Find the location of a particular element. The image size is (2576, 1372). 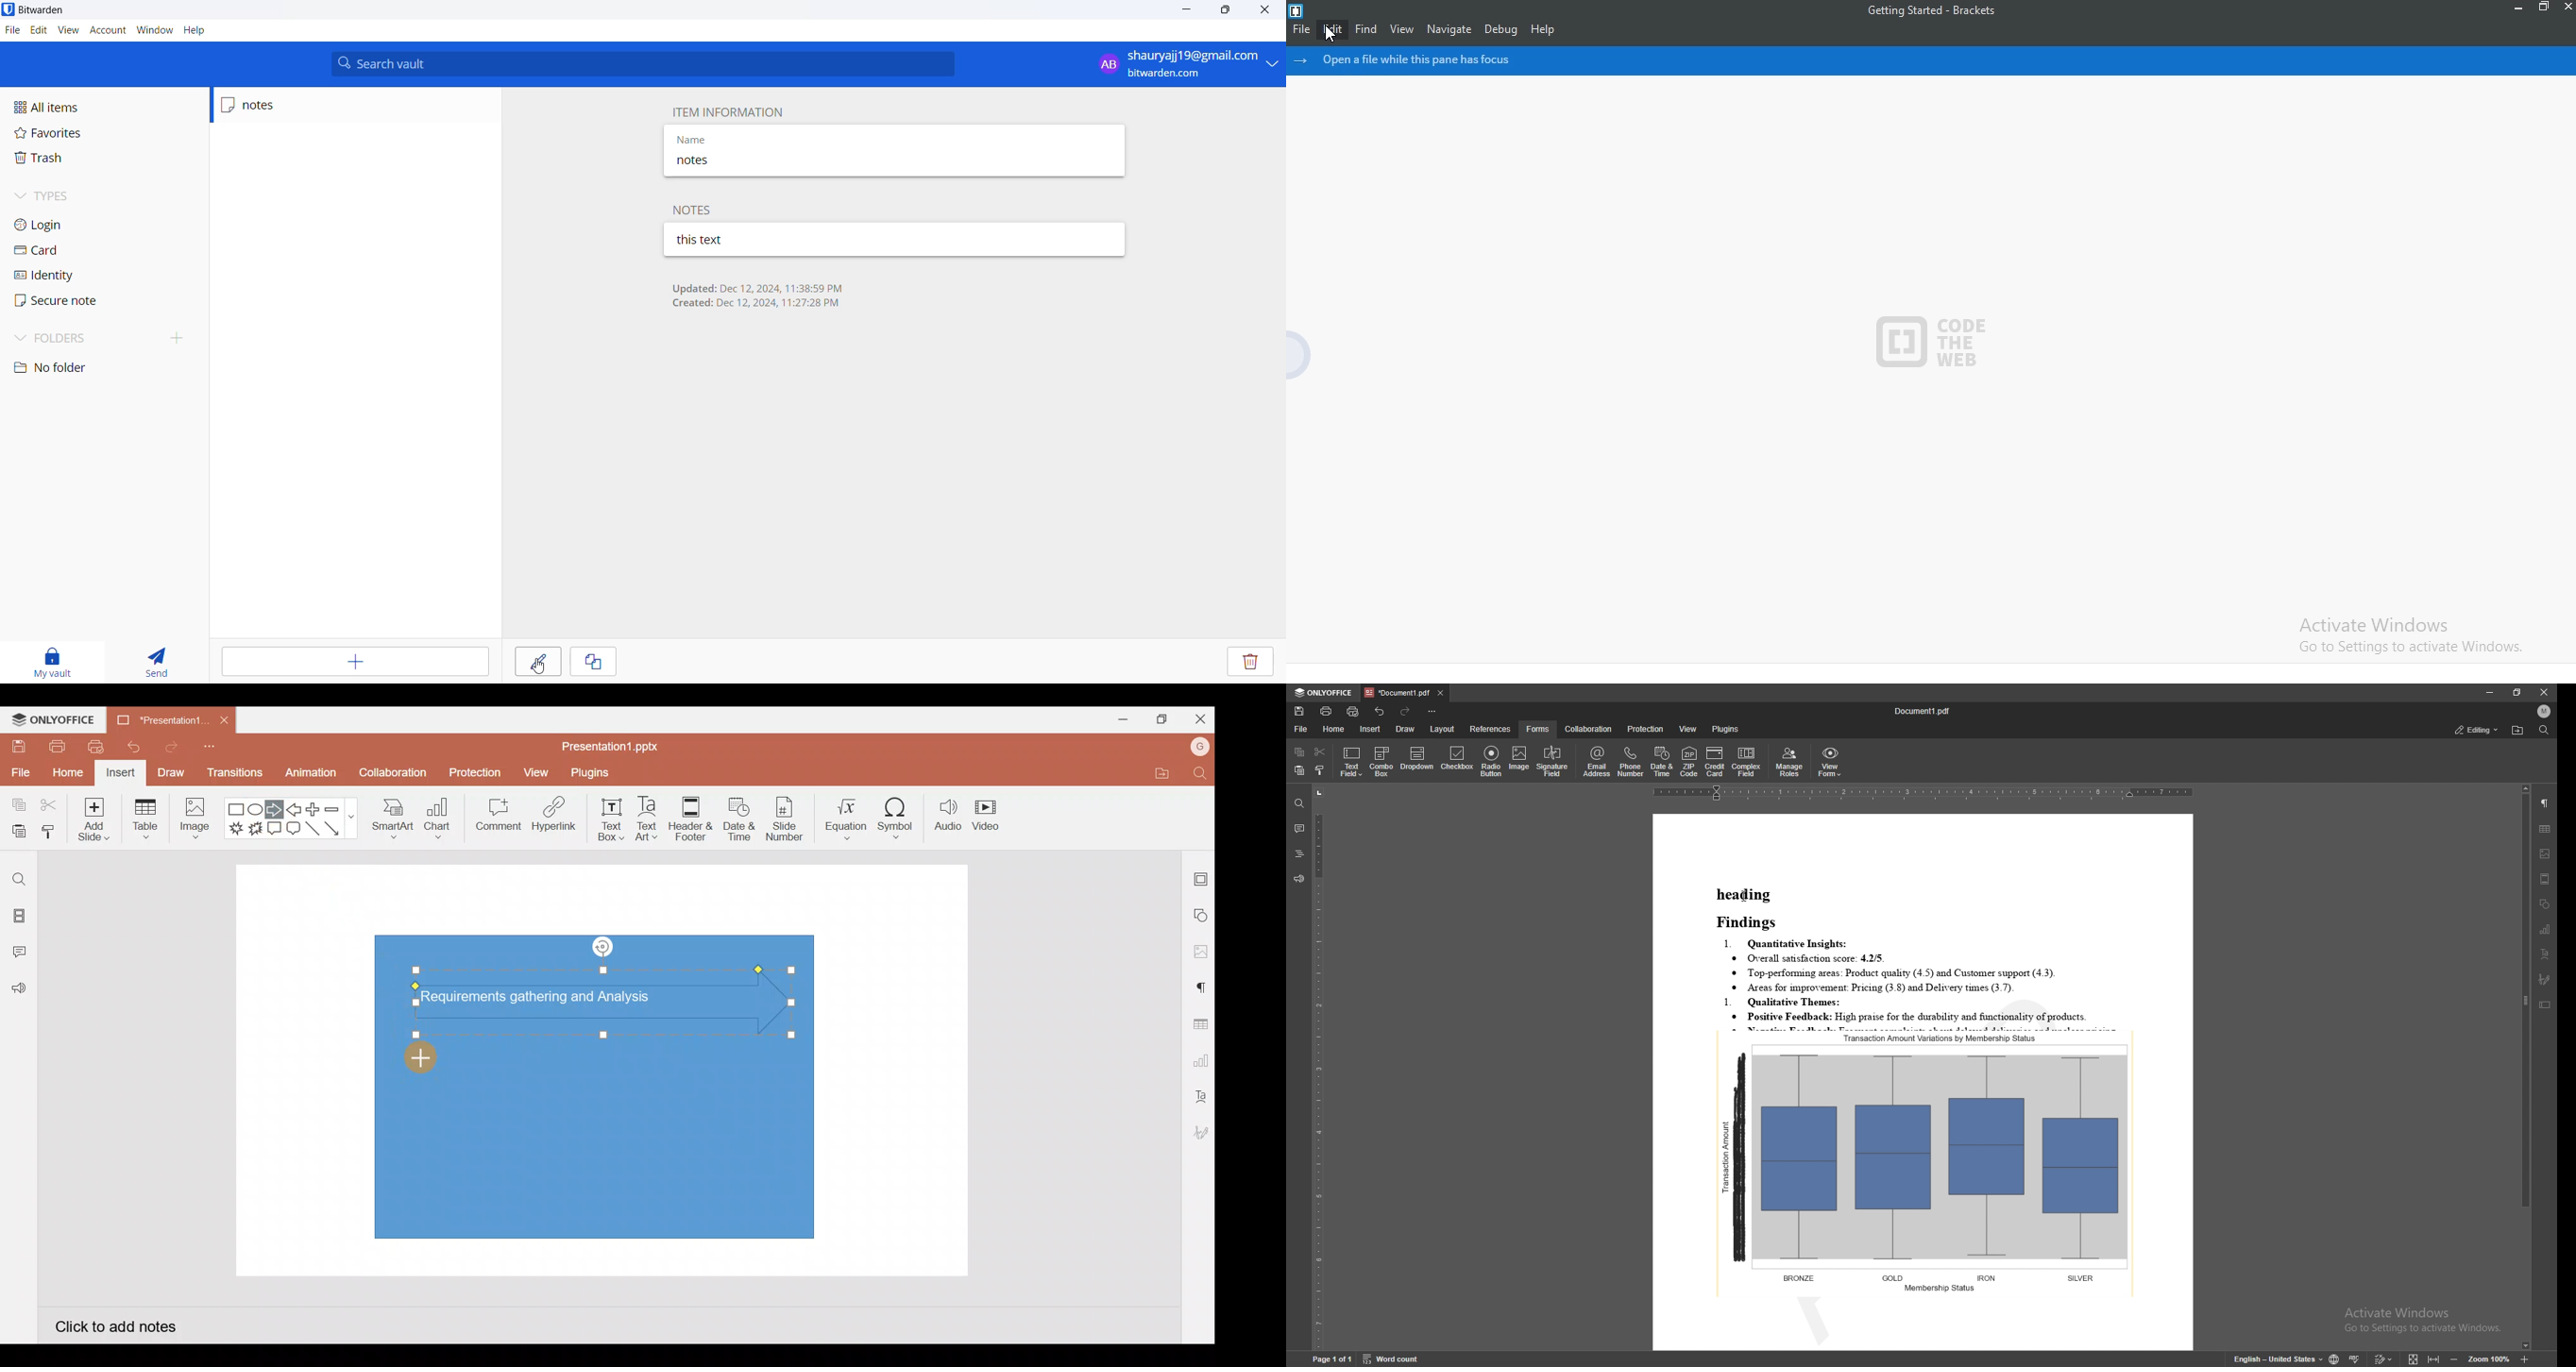

profile is located at coordinates (2545, 711).